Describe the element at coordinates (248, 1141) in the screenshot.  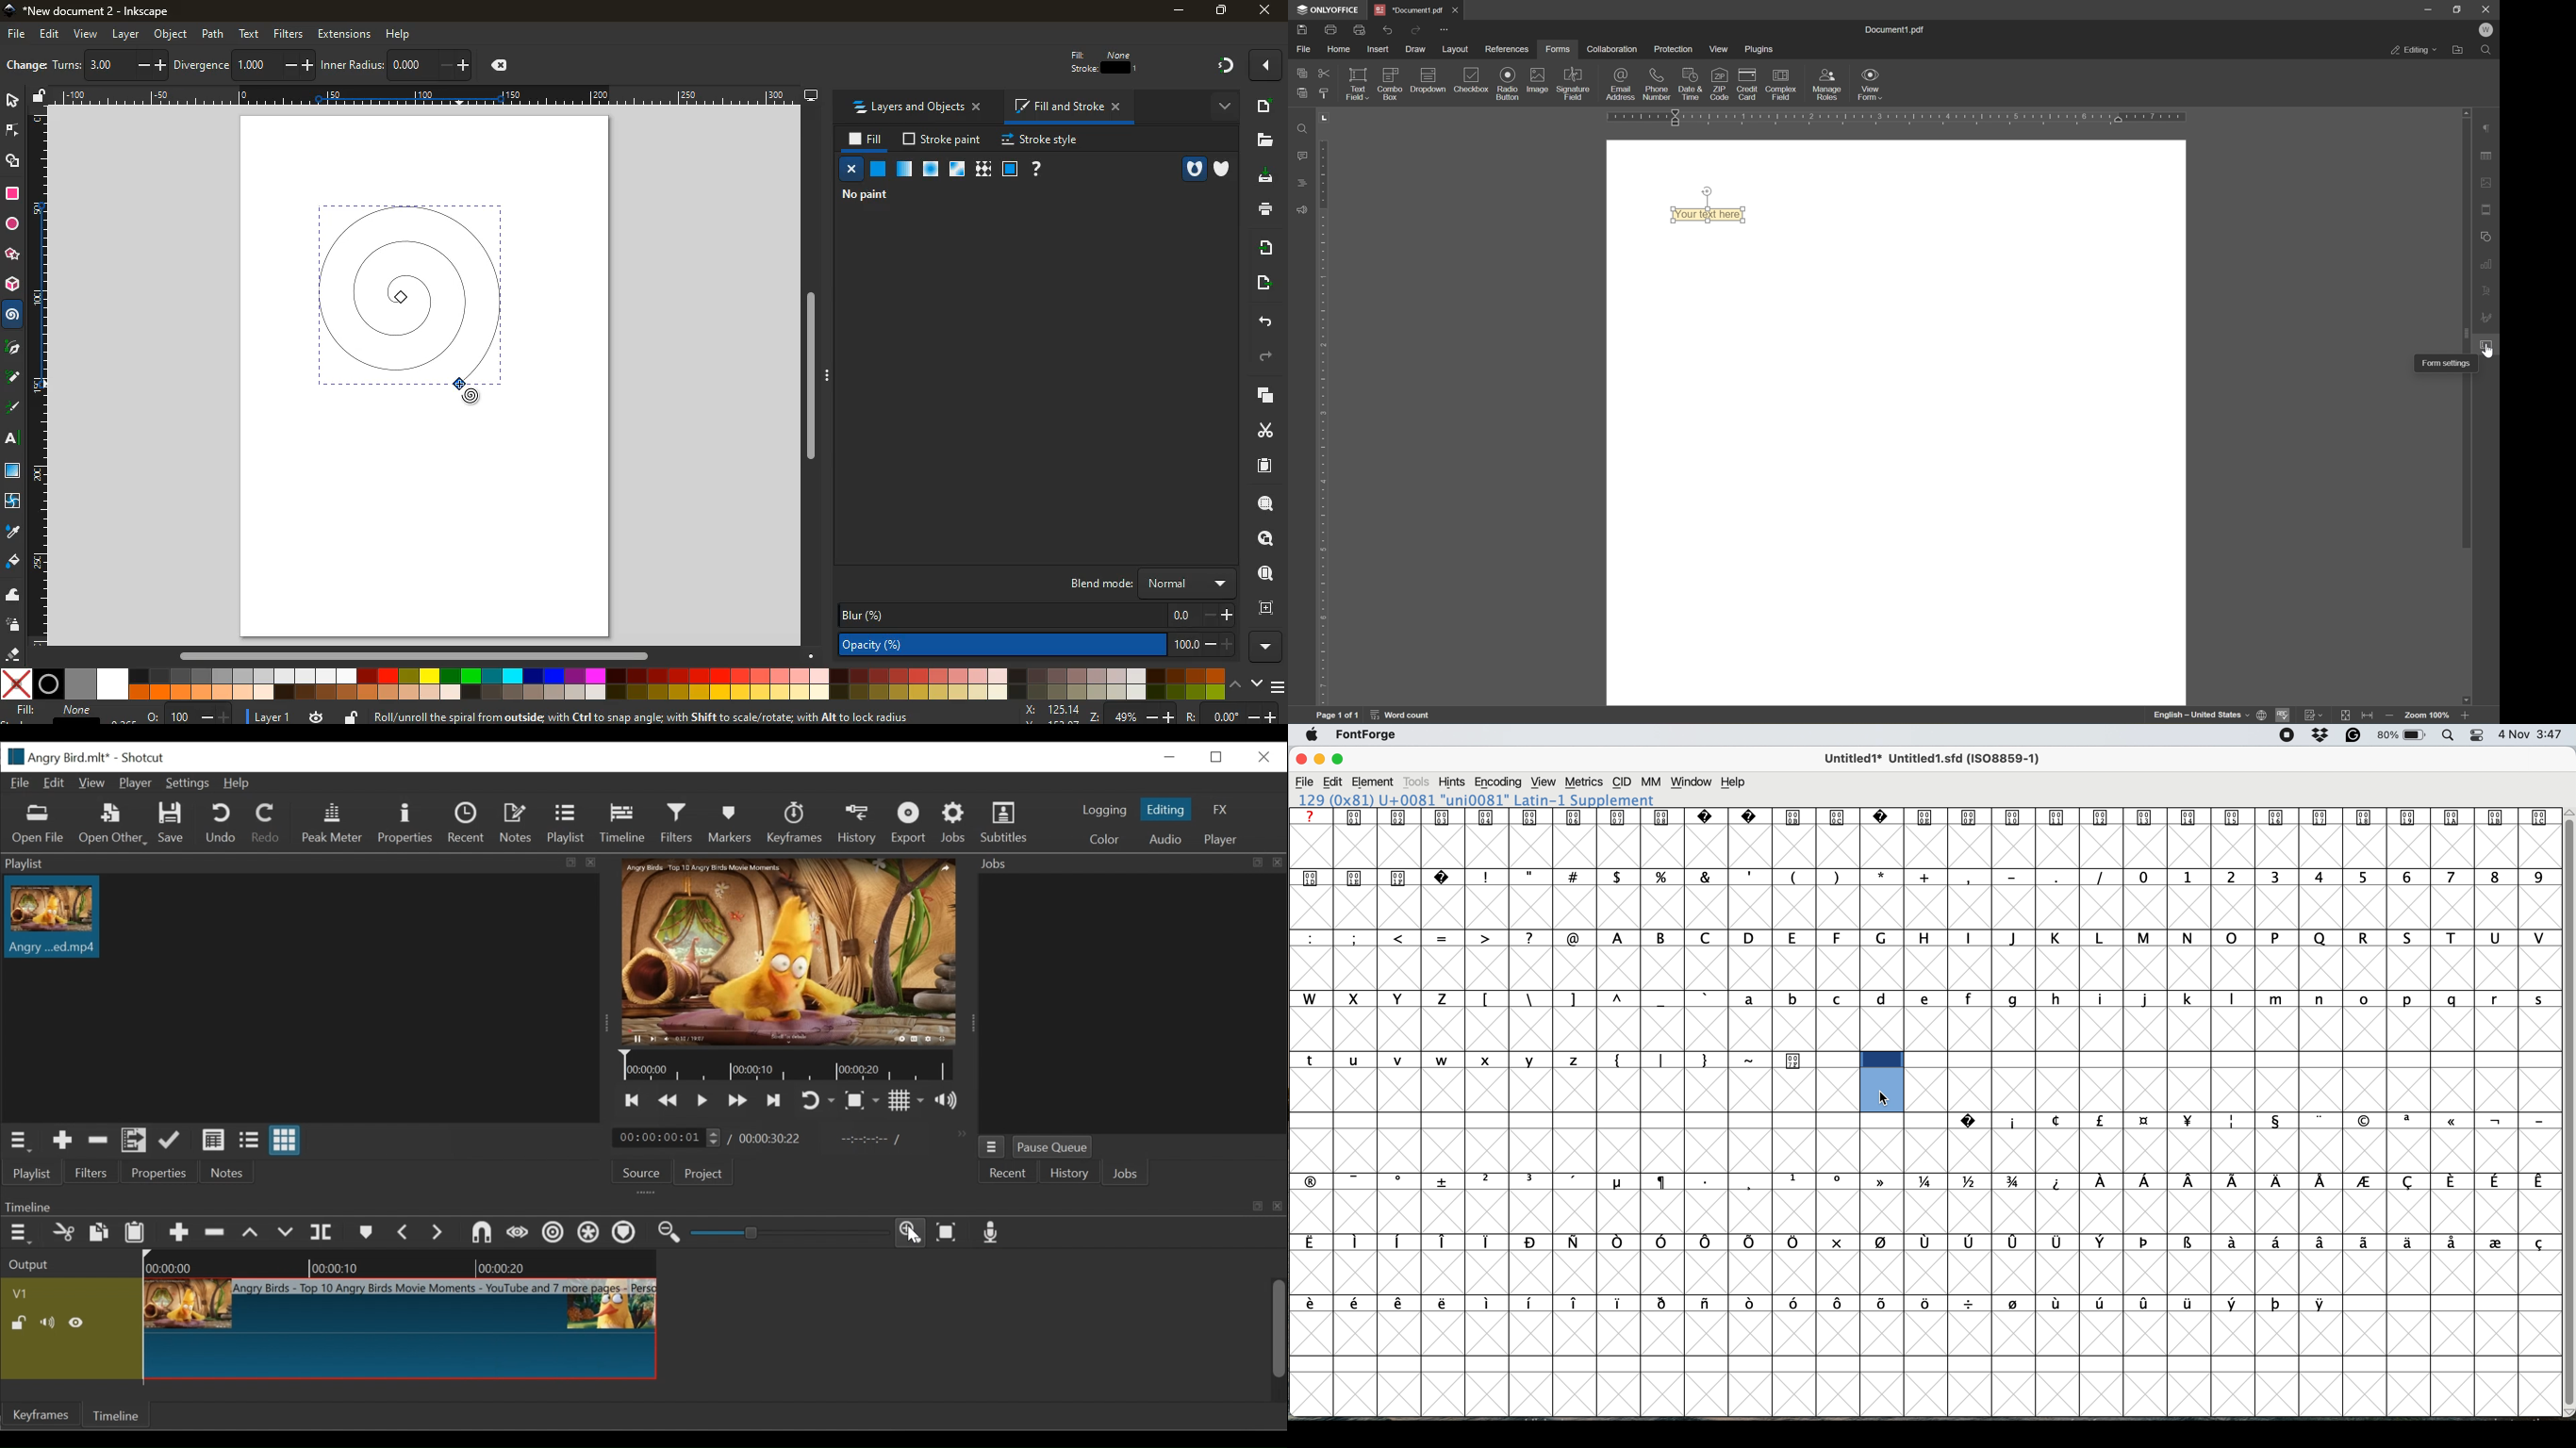
I see `View as files` at that location.